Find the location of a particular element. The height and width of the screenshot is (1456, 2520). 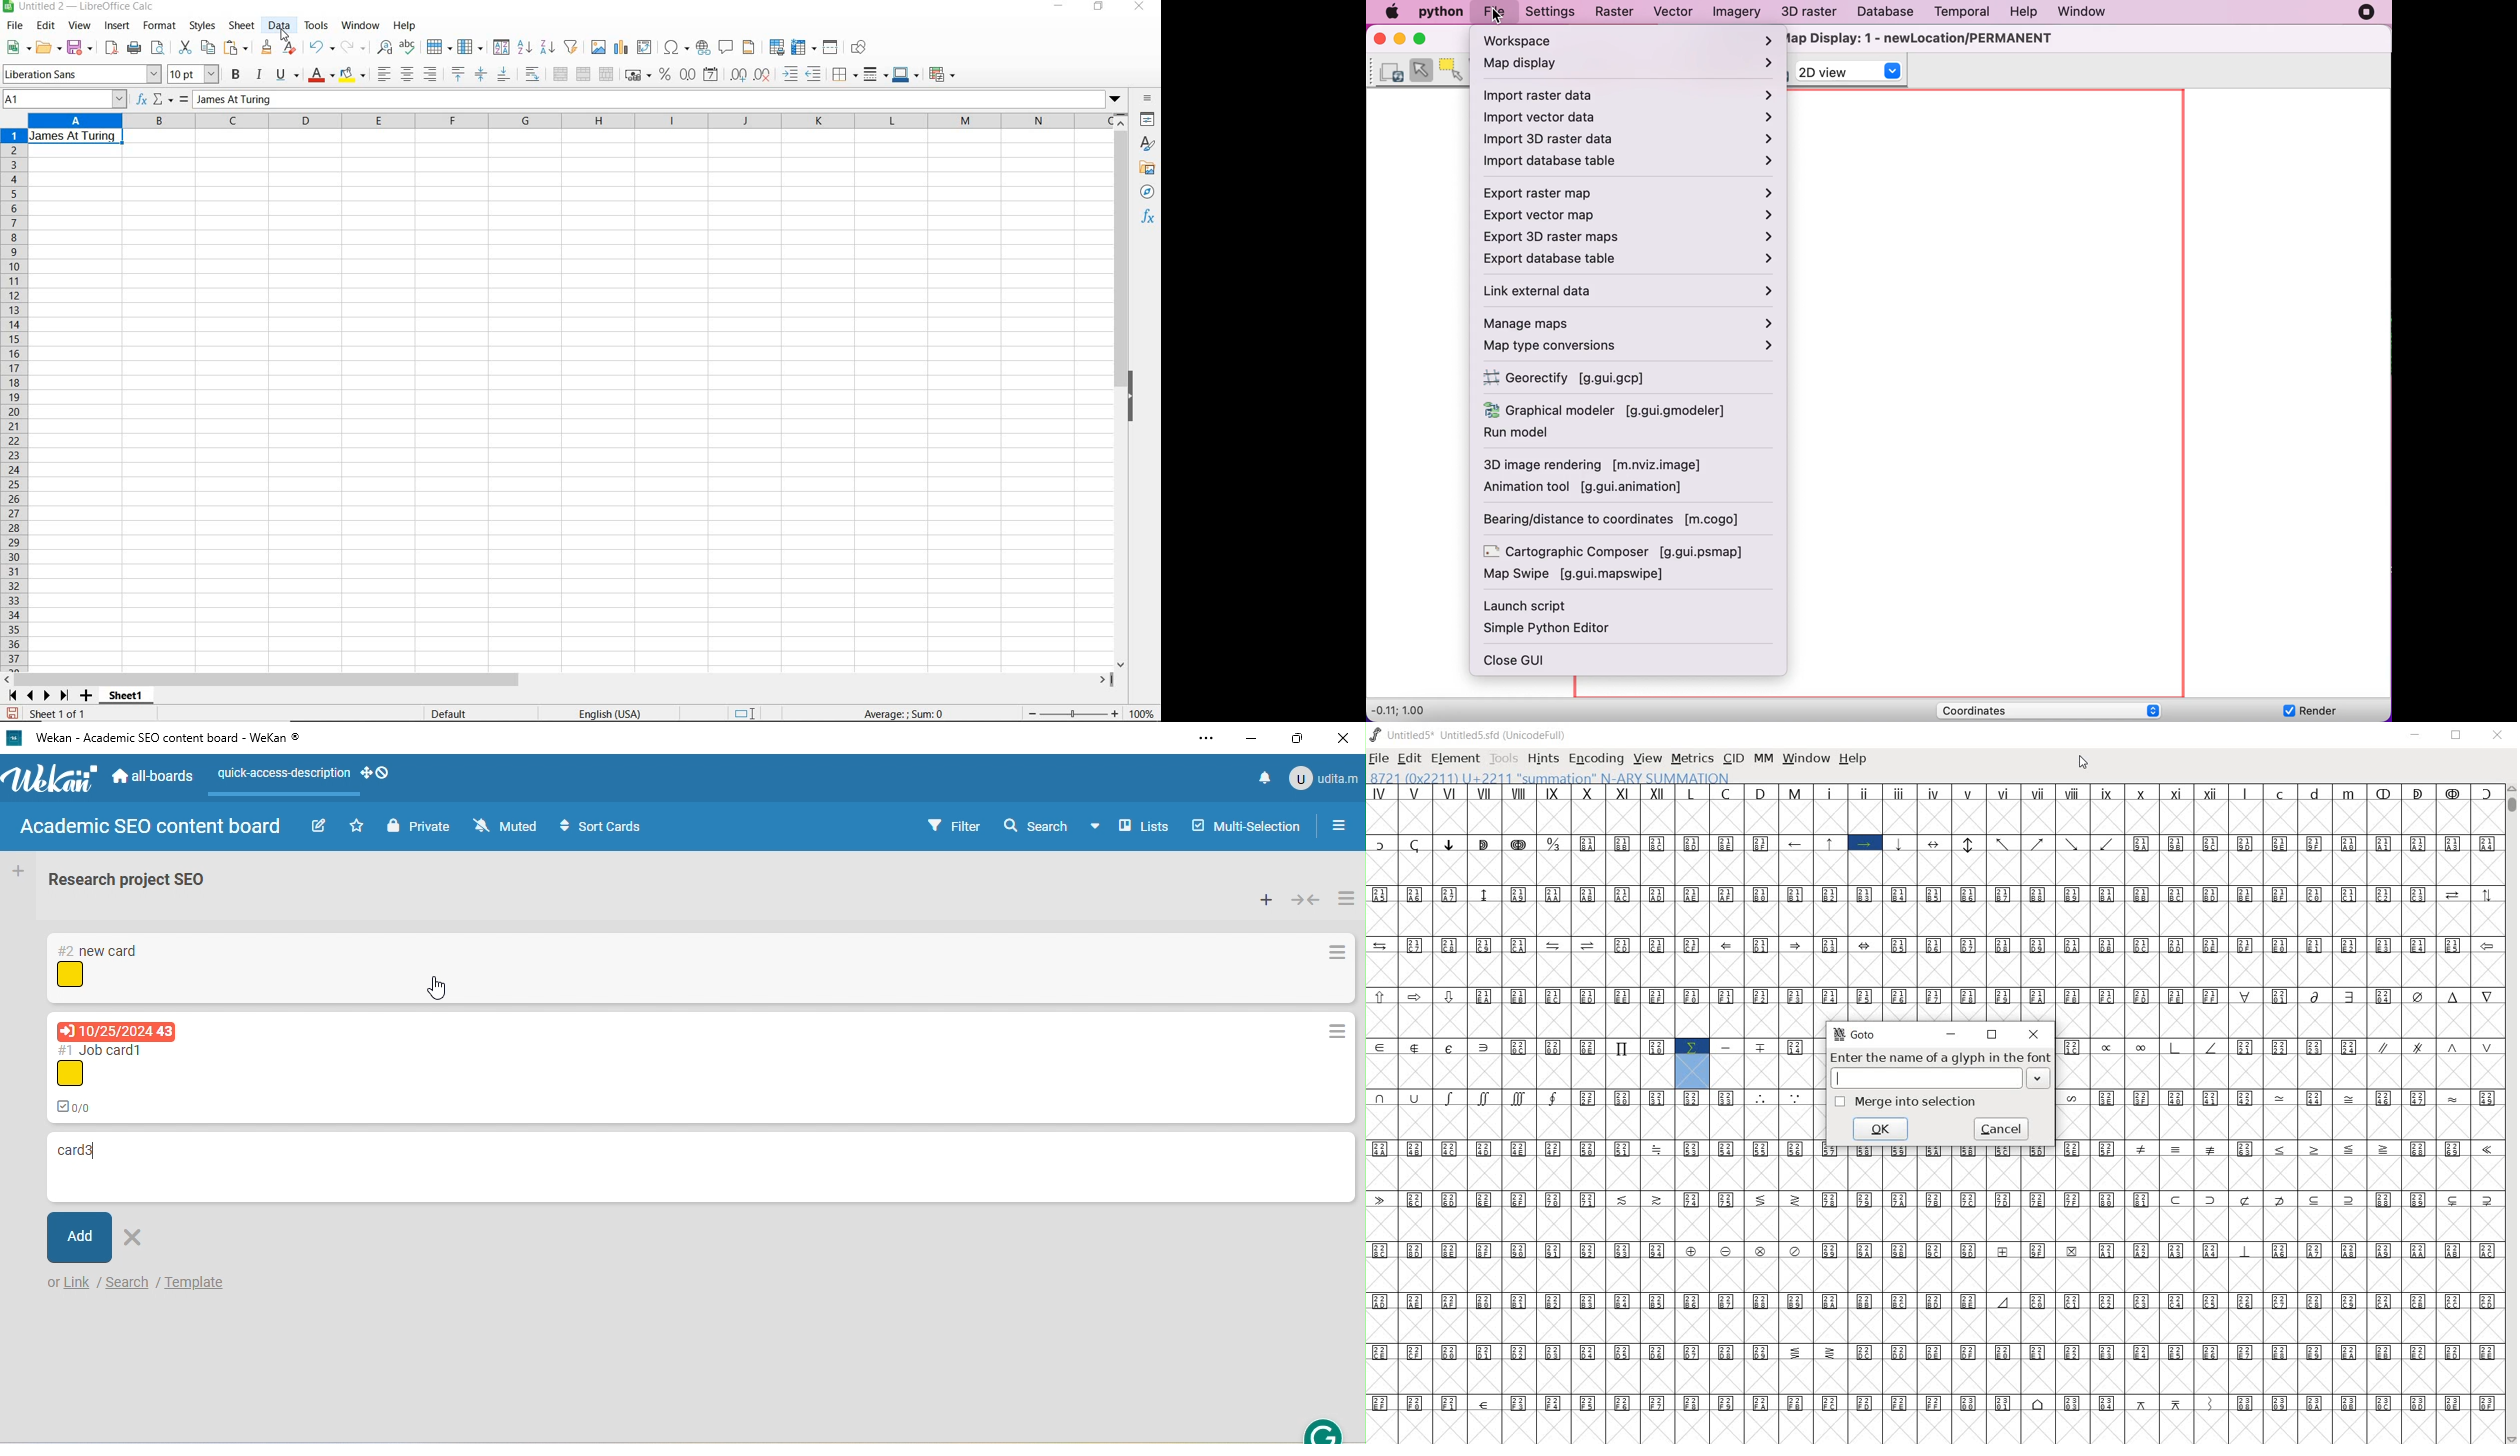

autofilter is located at coordinates (571, 47).